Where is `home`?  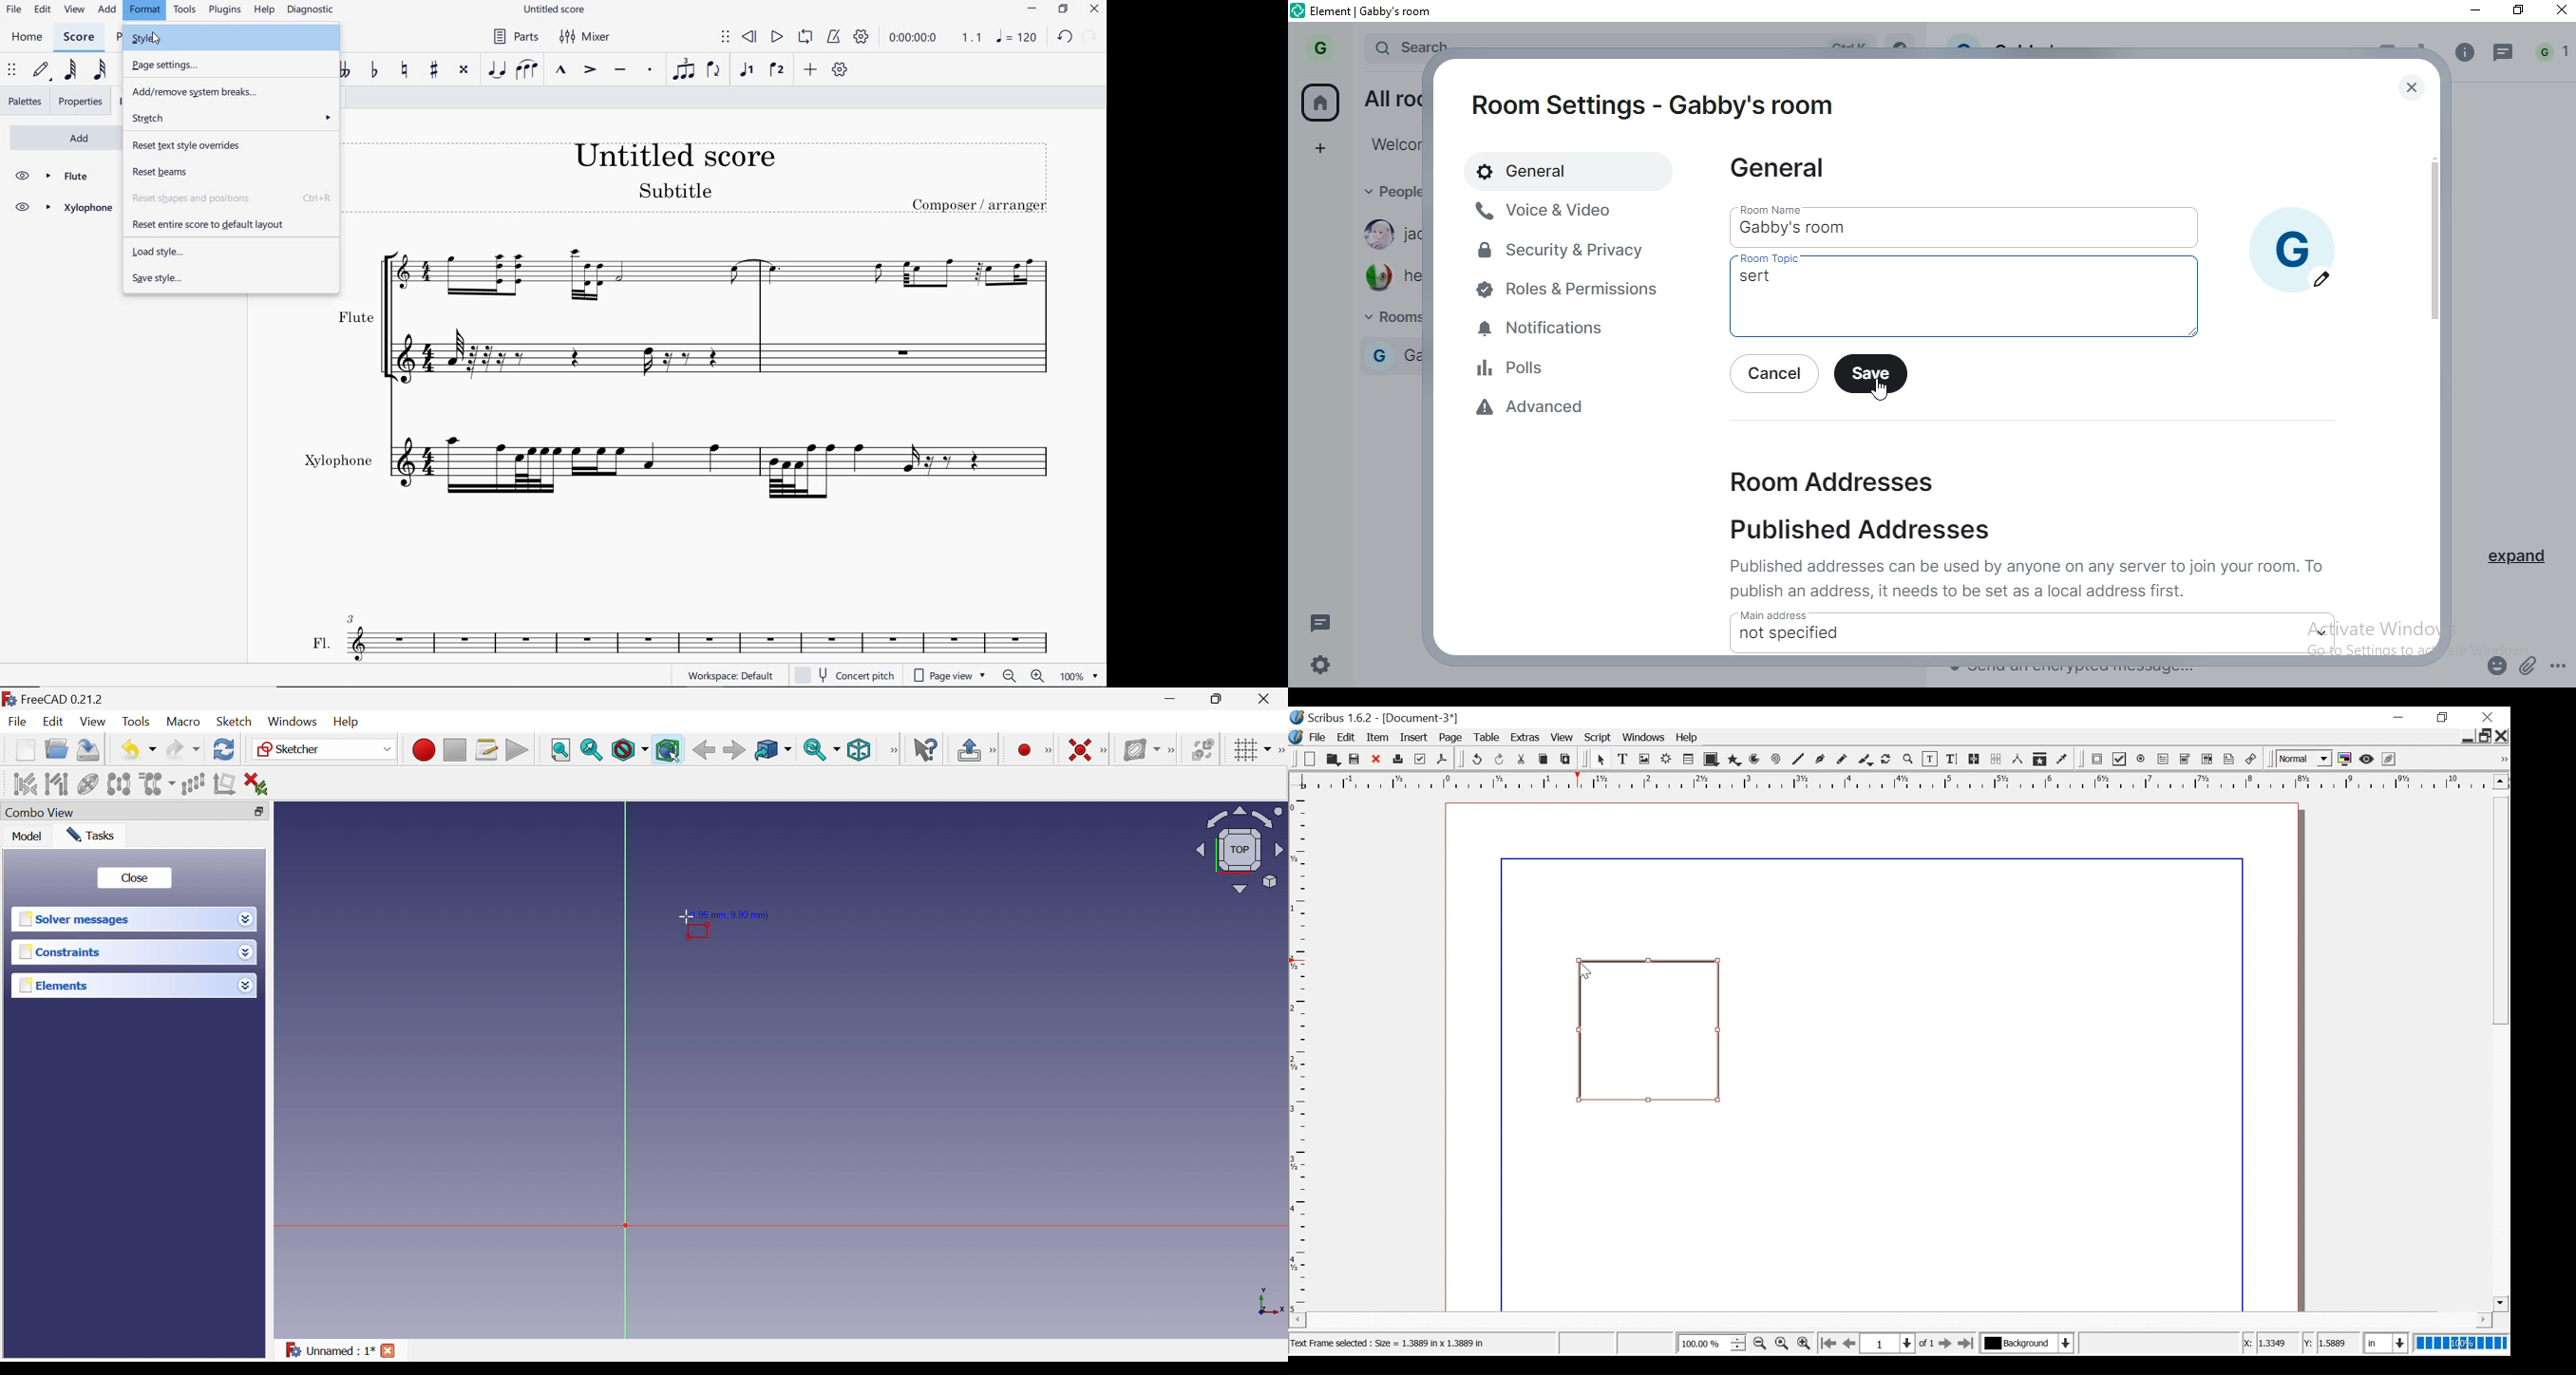
home is located at coordinates (1321, 102).